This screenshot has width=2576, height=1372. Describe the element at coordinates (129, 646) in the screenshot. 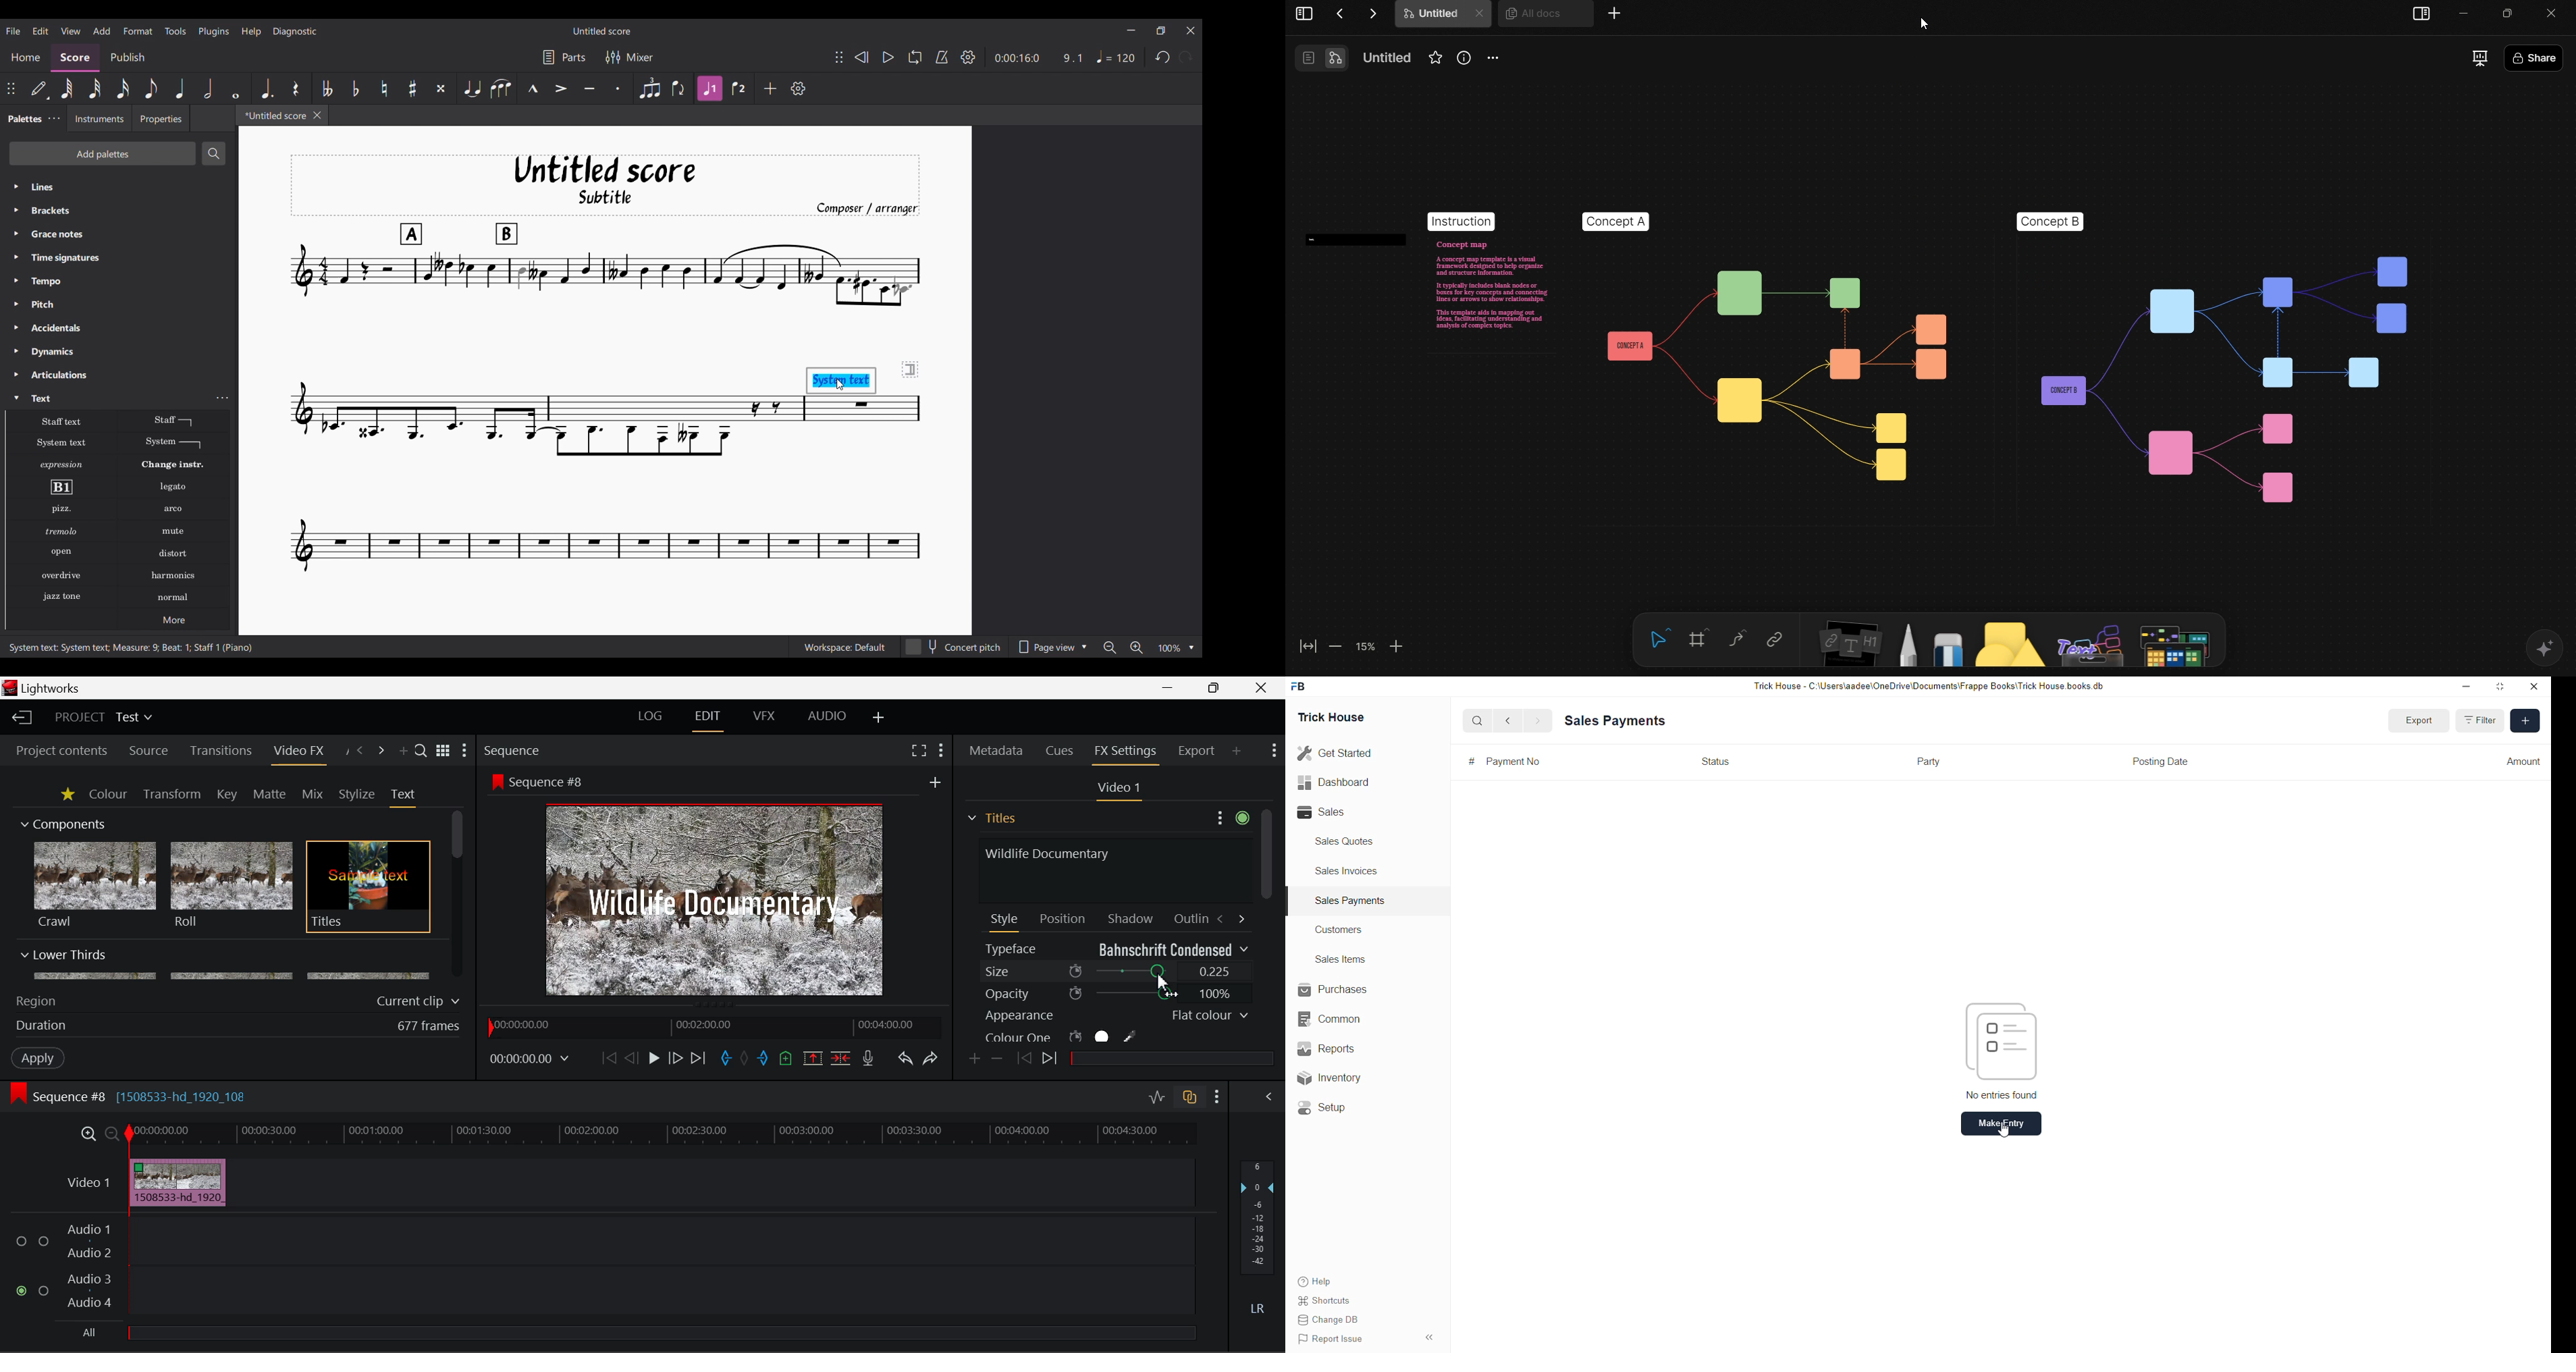

I see `System text: System text; Measure: 9; Beat: 1; Staff 1 (Piano)` at that location.